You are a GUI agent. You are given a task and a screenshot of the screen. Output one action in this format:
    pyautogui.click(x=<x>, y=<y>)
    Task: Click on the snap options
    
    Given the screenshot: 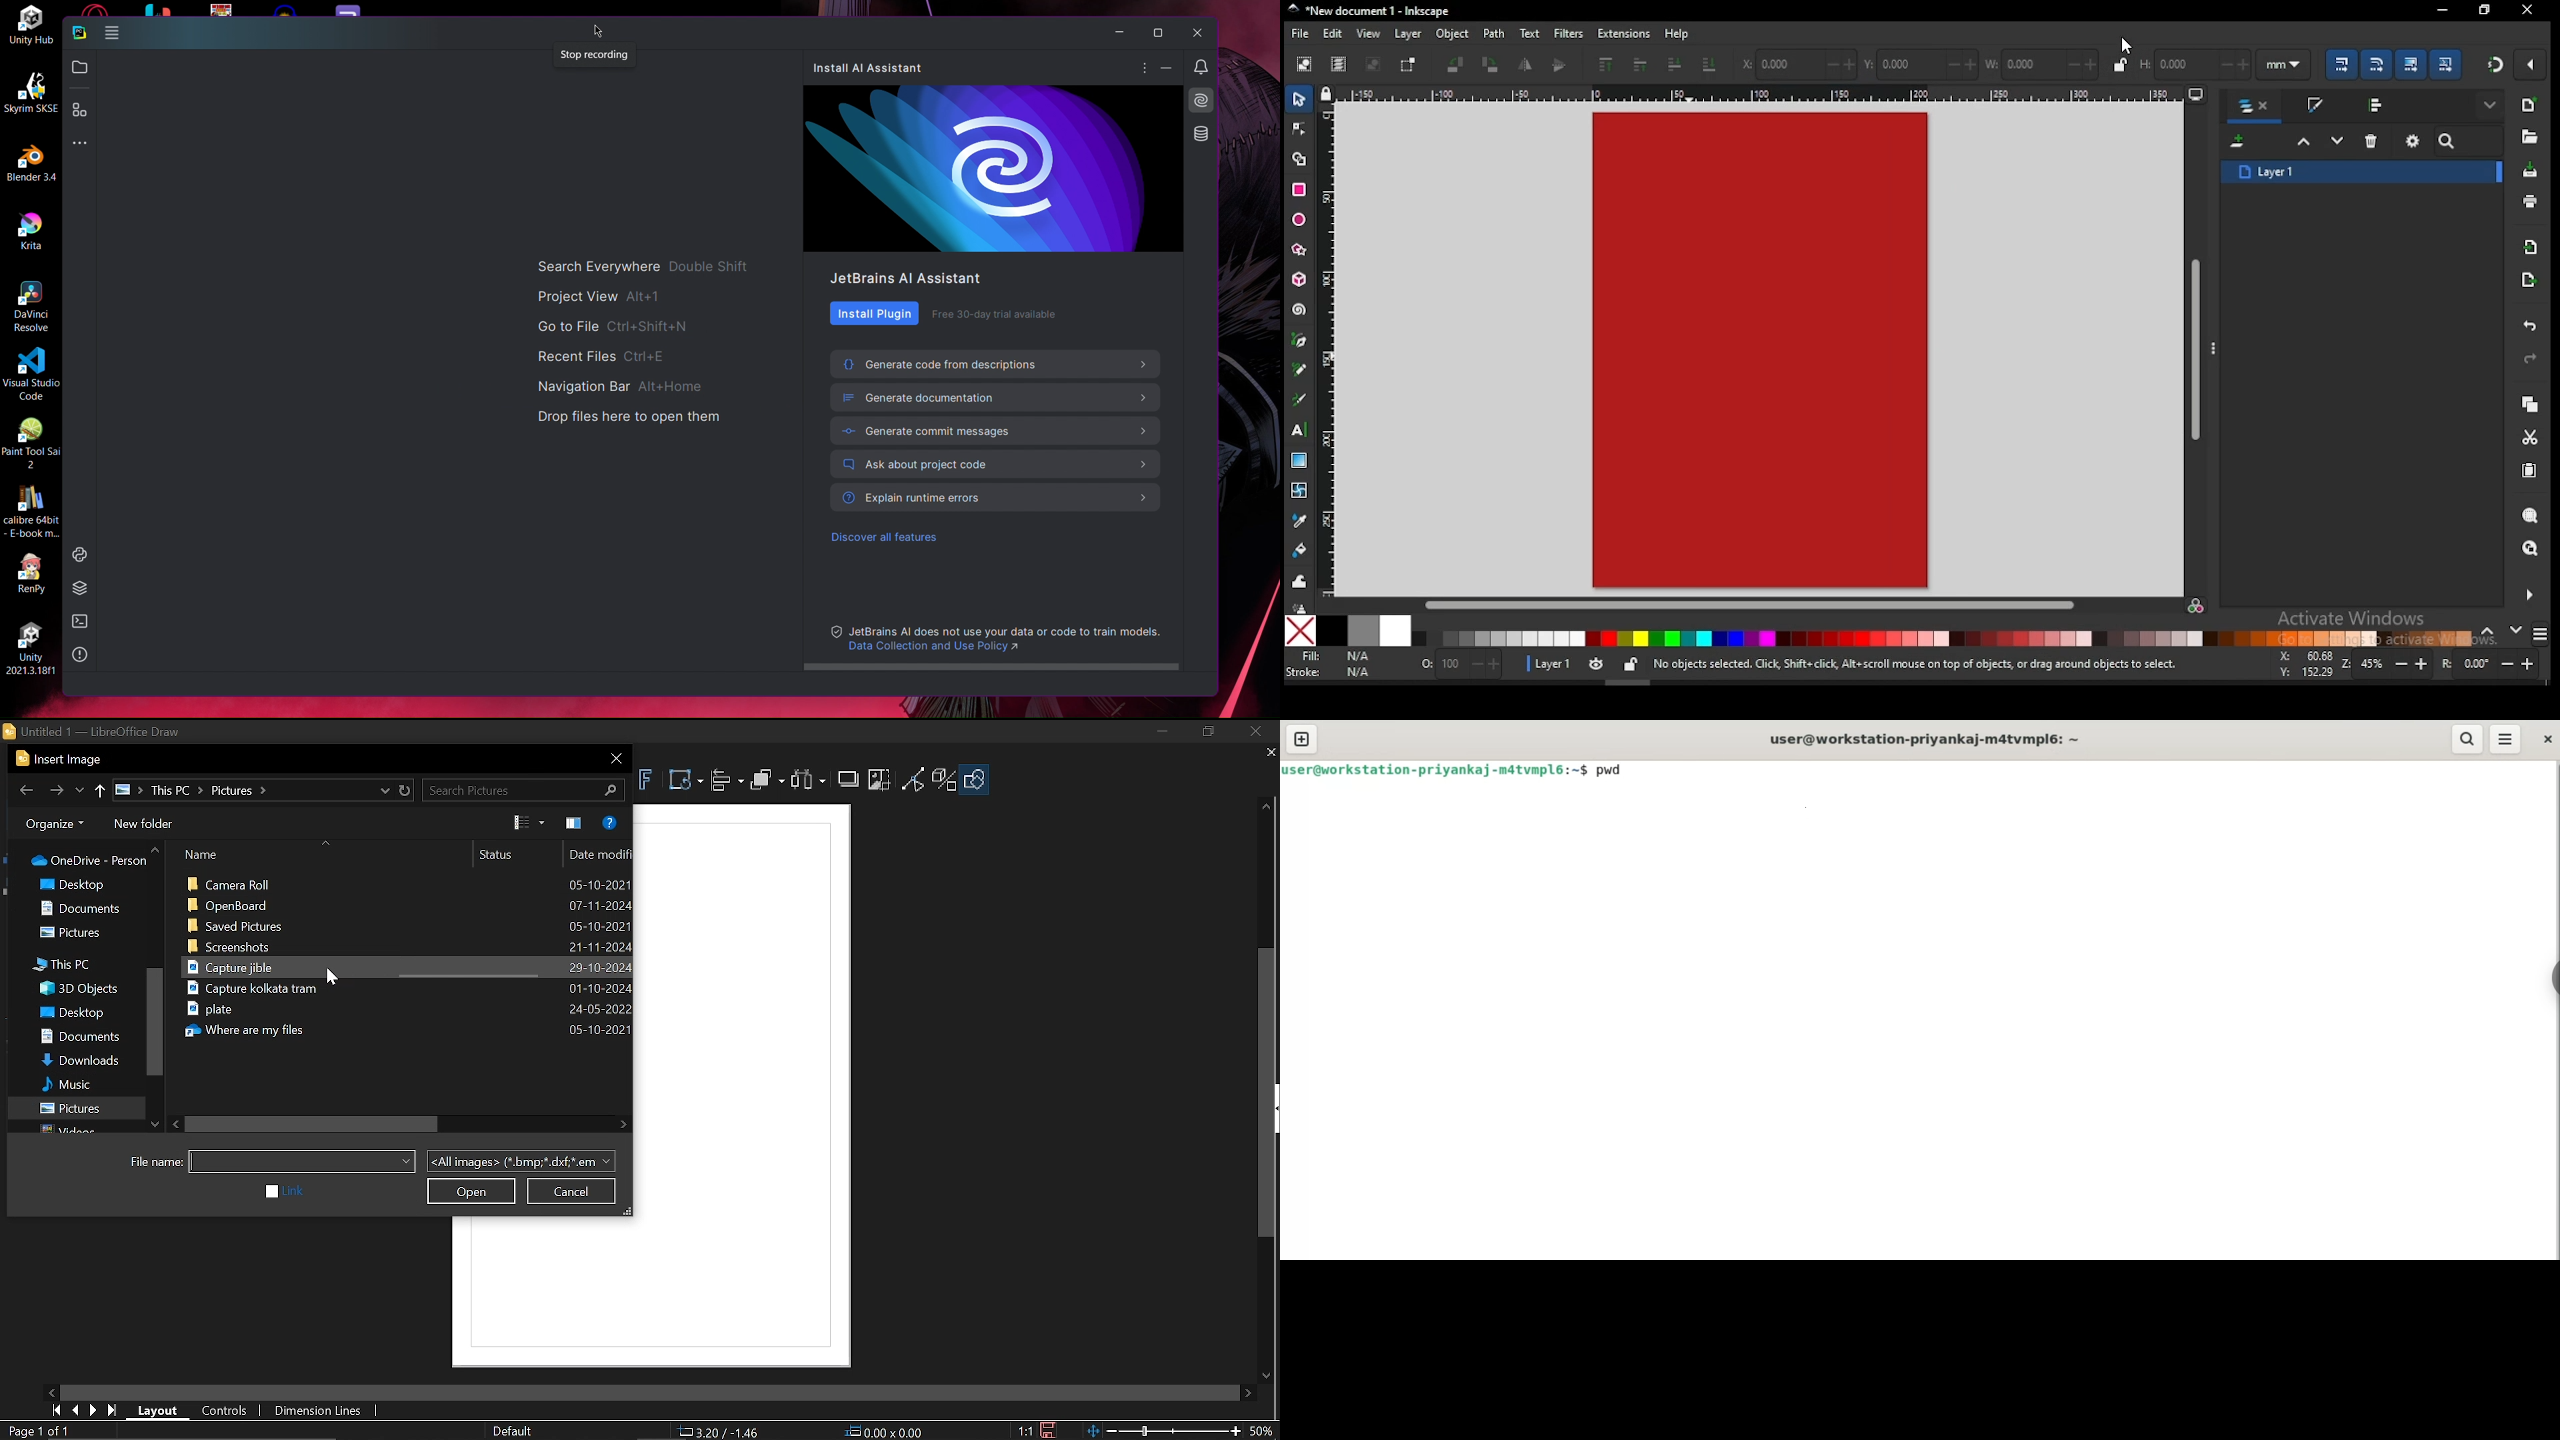 What is the action you would take?
    pyautogui.click(x=2532, y=64)
    